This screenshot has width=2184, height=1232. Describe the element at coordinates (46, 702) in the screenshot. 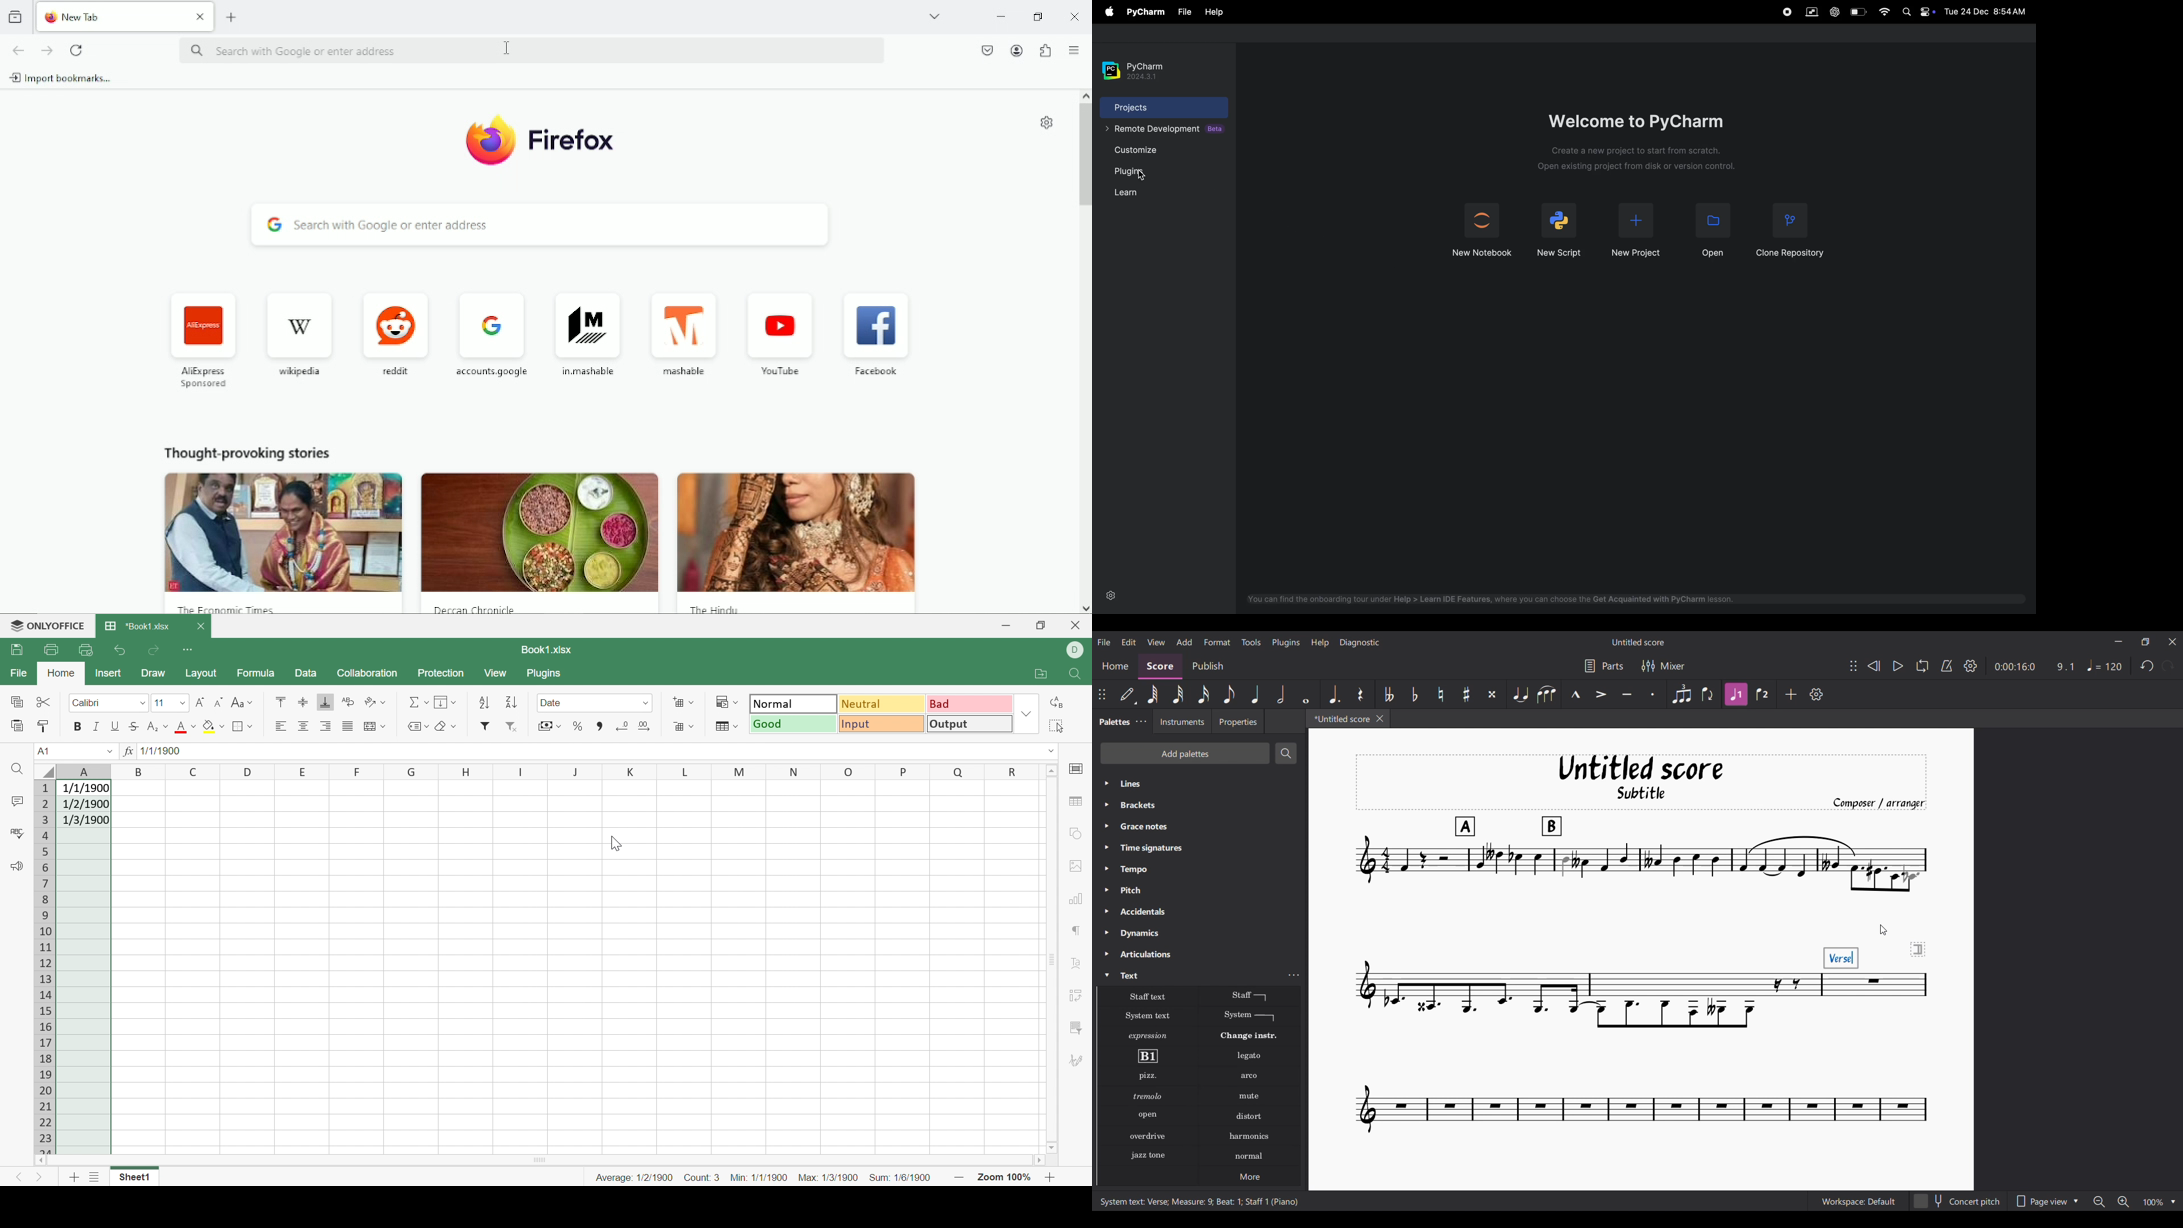

I see `Cut` at that location.